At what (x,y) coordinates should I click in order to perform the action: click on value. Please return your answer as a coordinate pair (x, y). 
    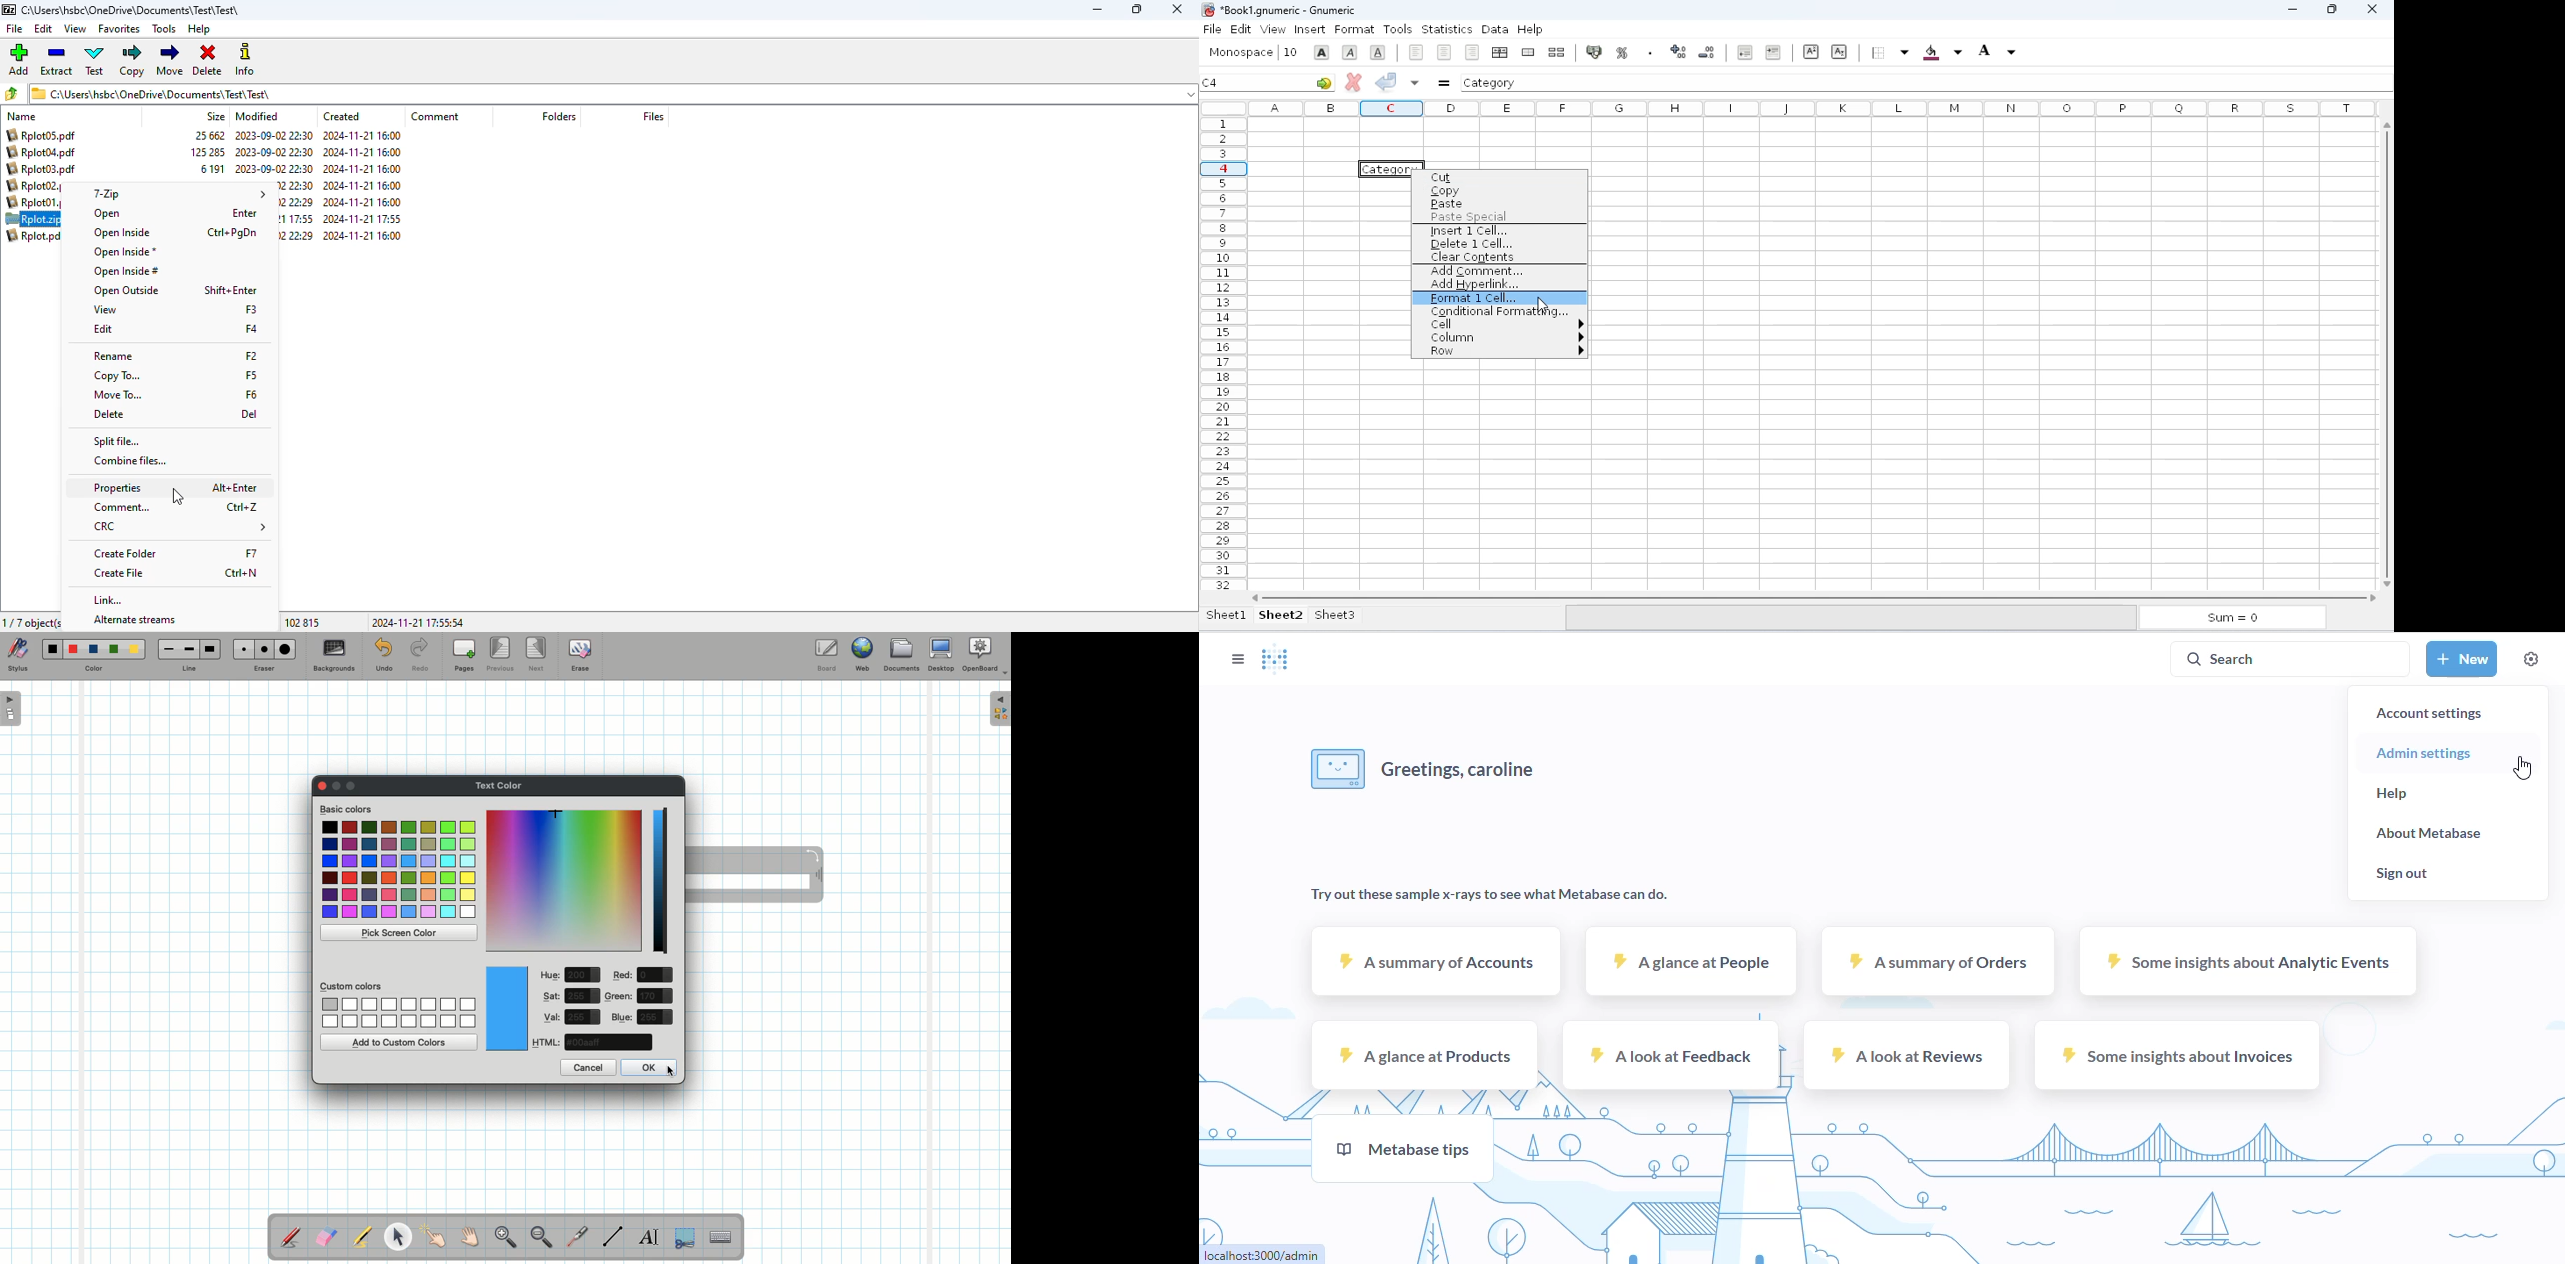
    Looking at the image, I should click on (656, 996).